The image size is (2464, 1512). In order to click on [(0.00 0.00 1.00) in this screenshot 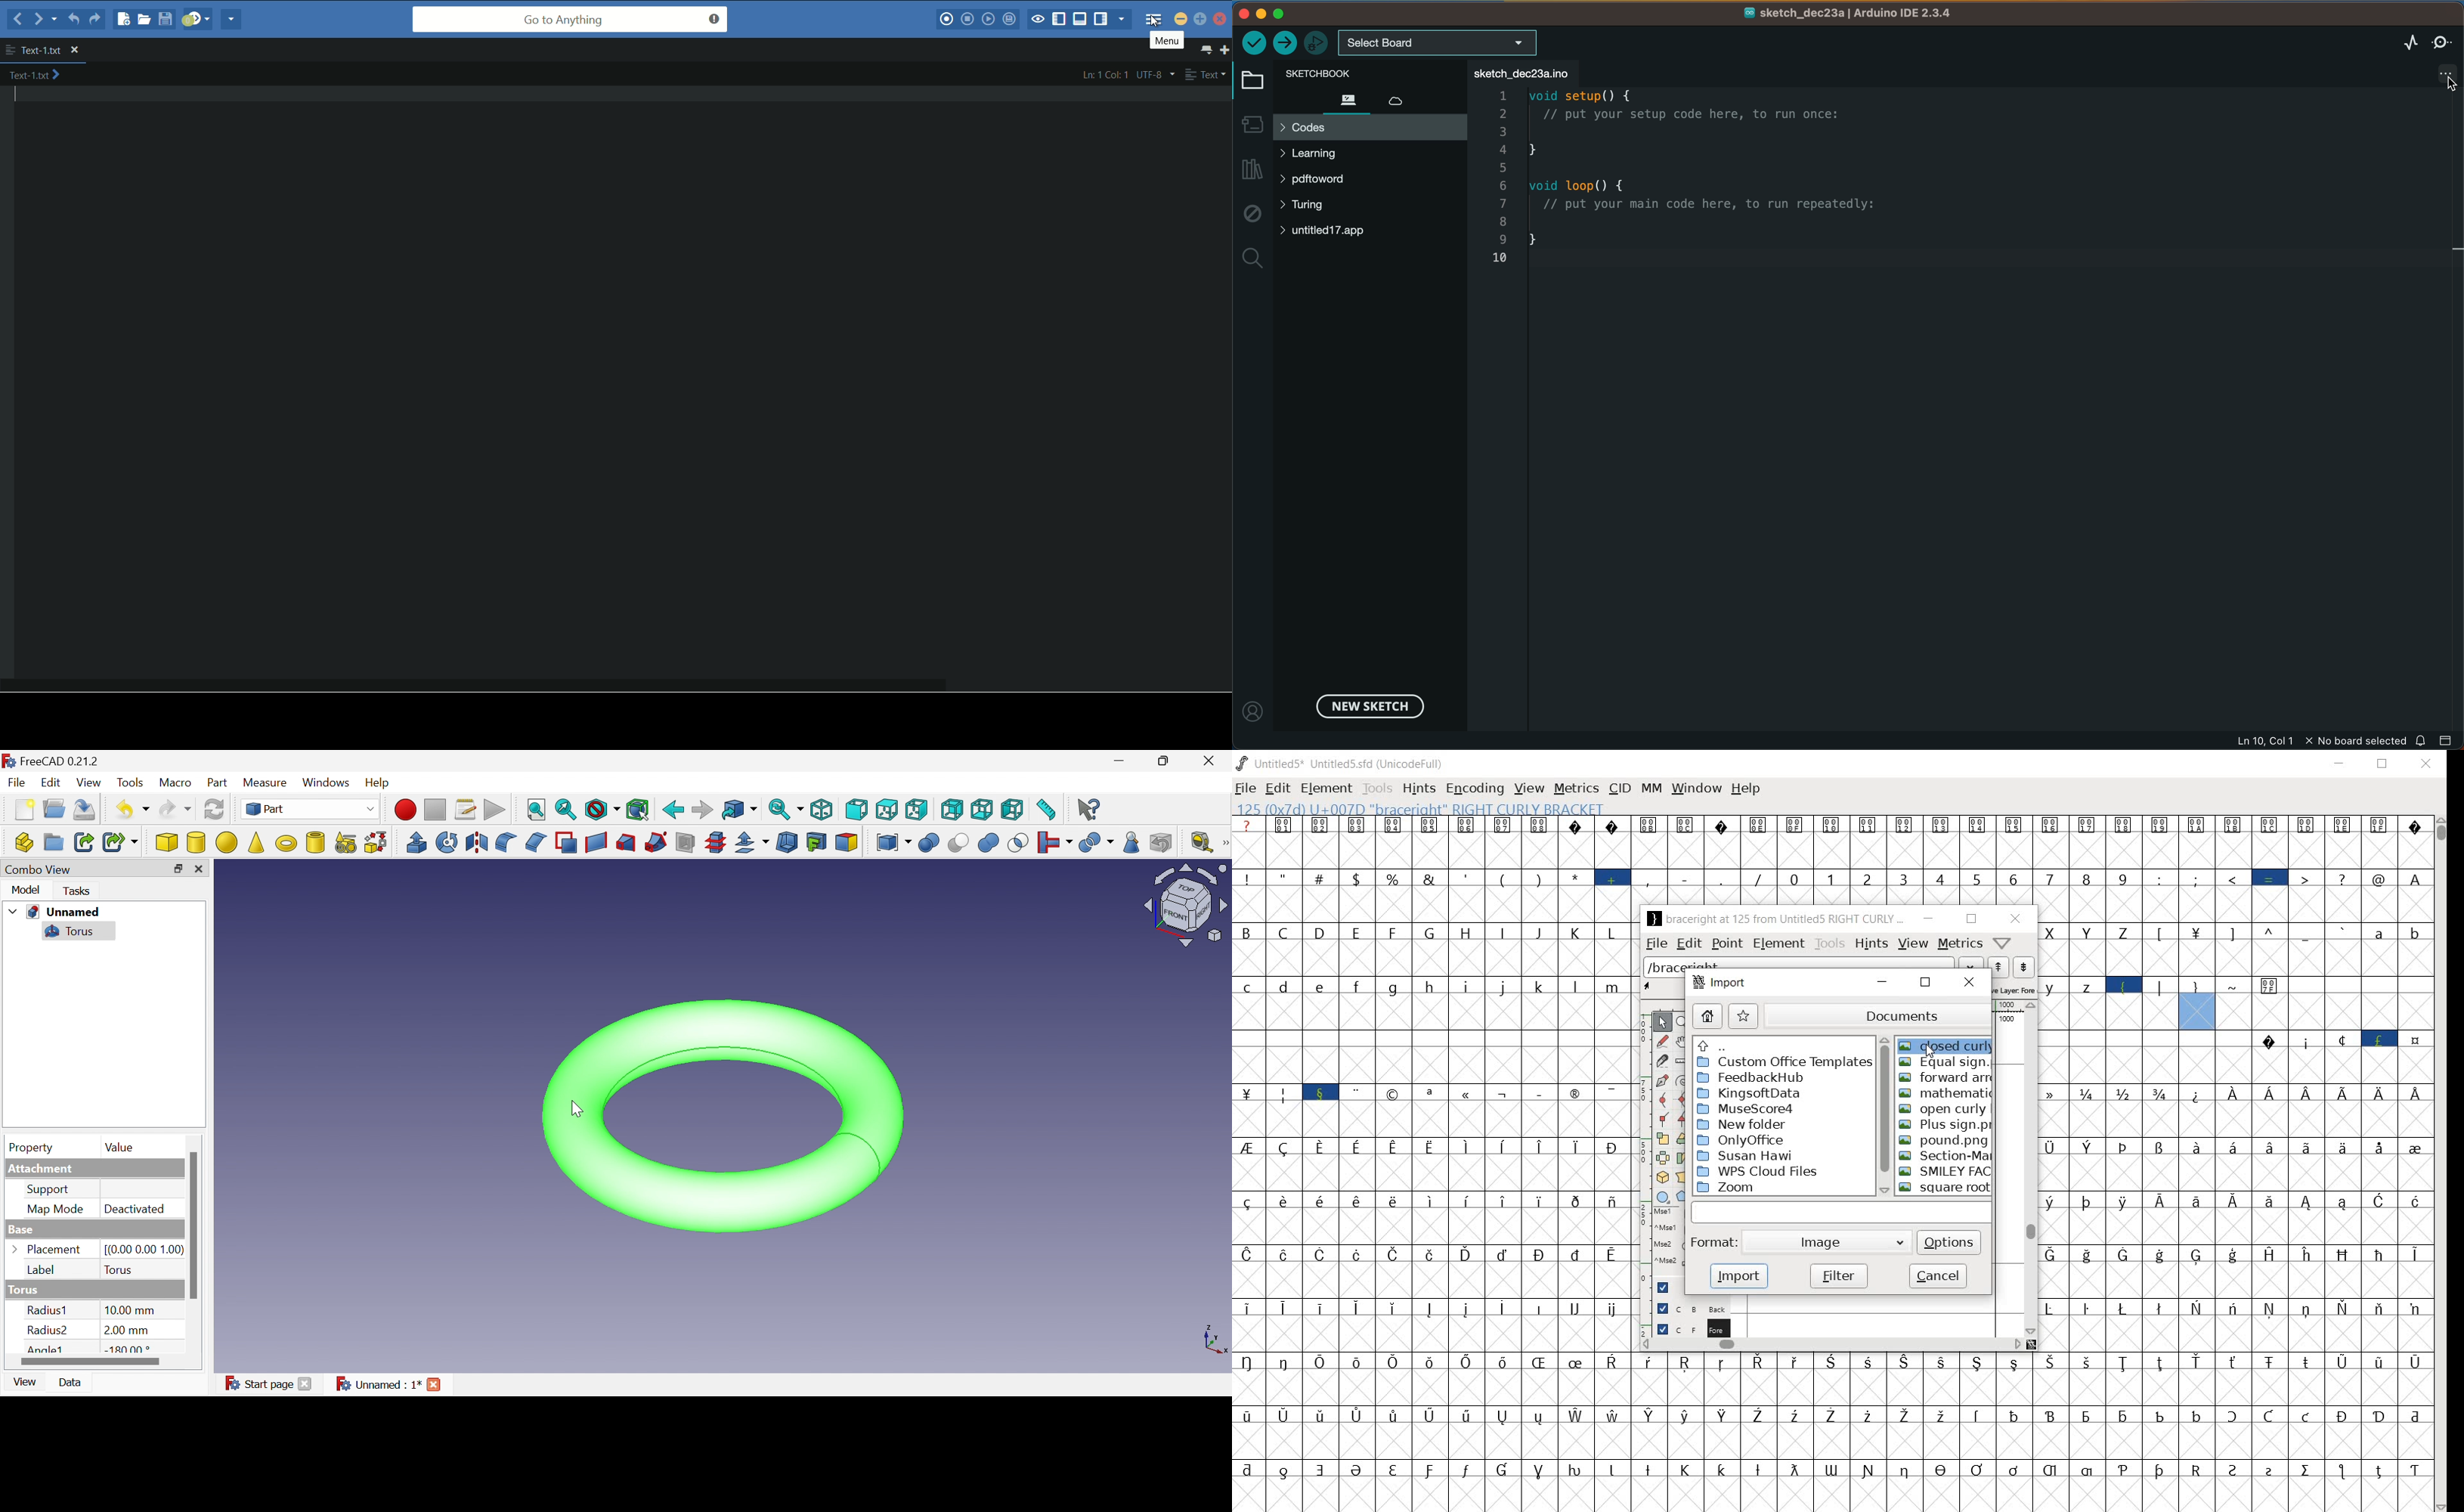, I will do `click(141, 1248)`.